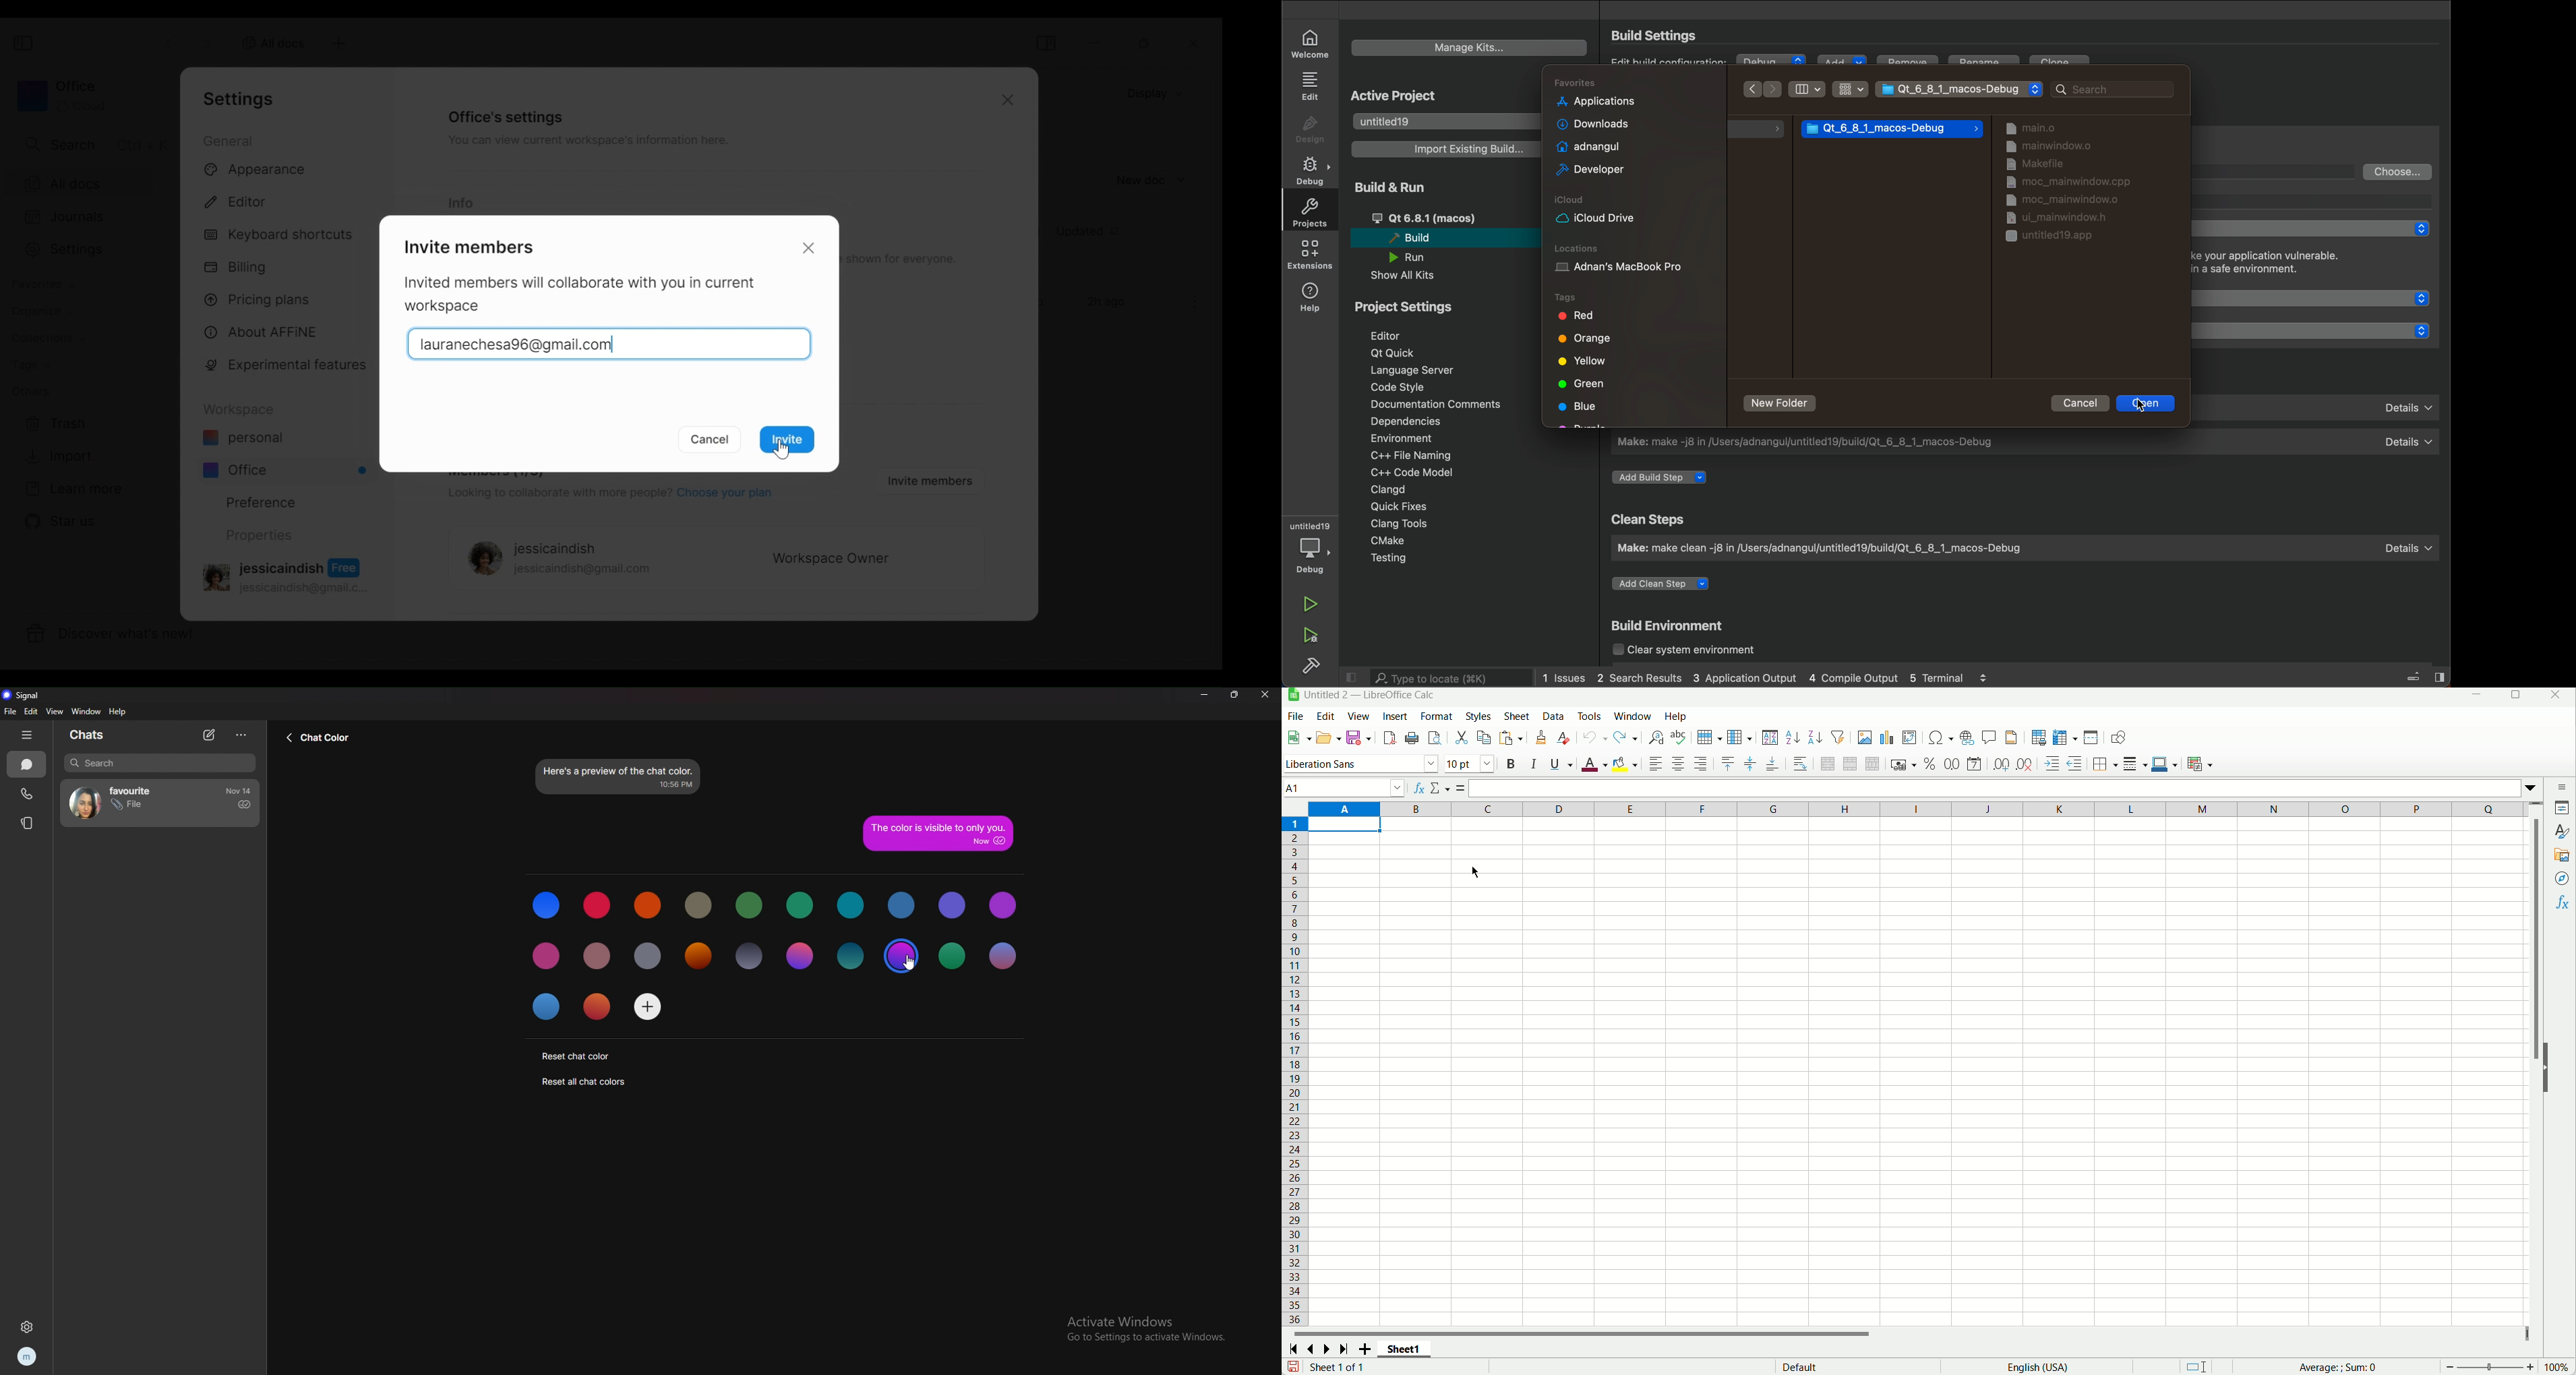  I want to click on Previous sheet, so click(1313, 1349).